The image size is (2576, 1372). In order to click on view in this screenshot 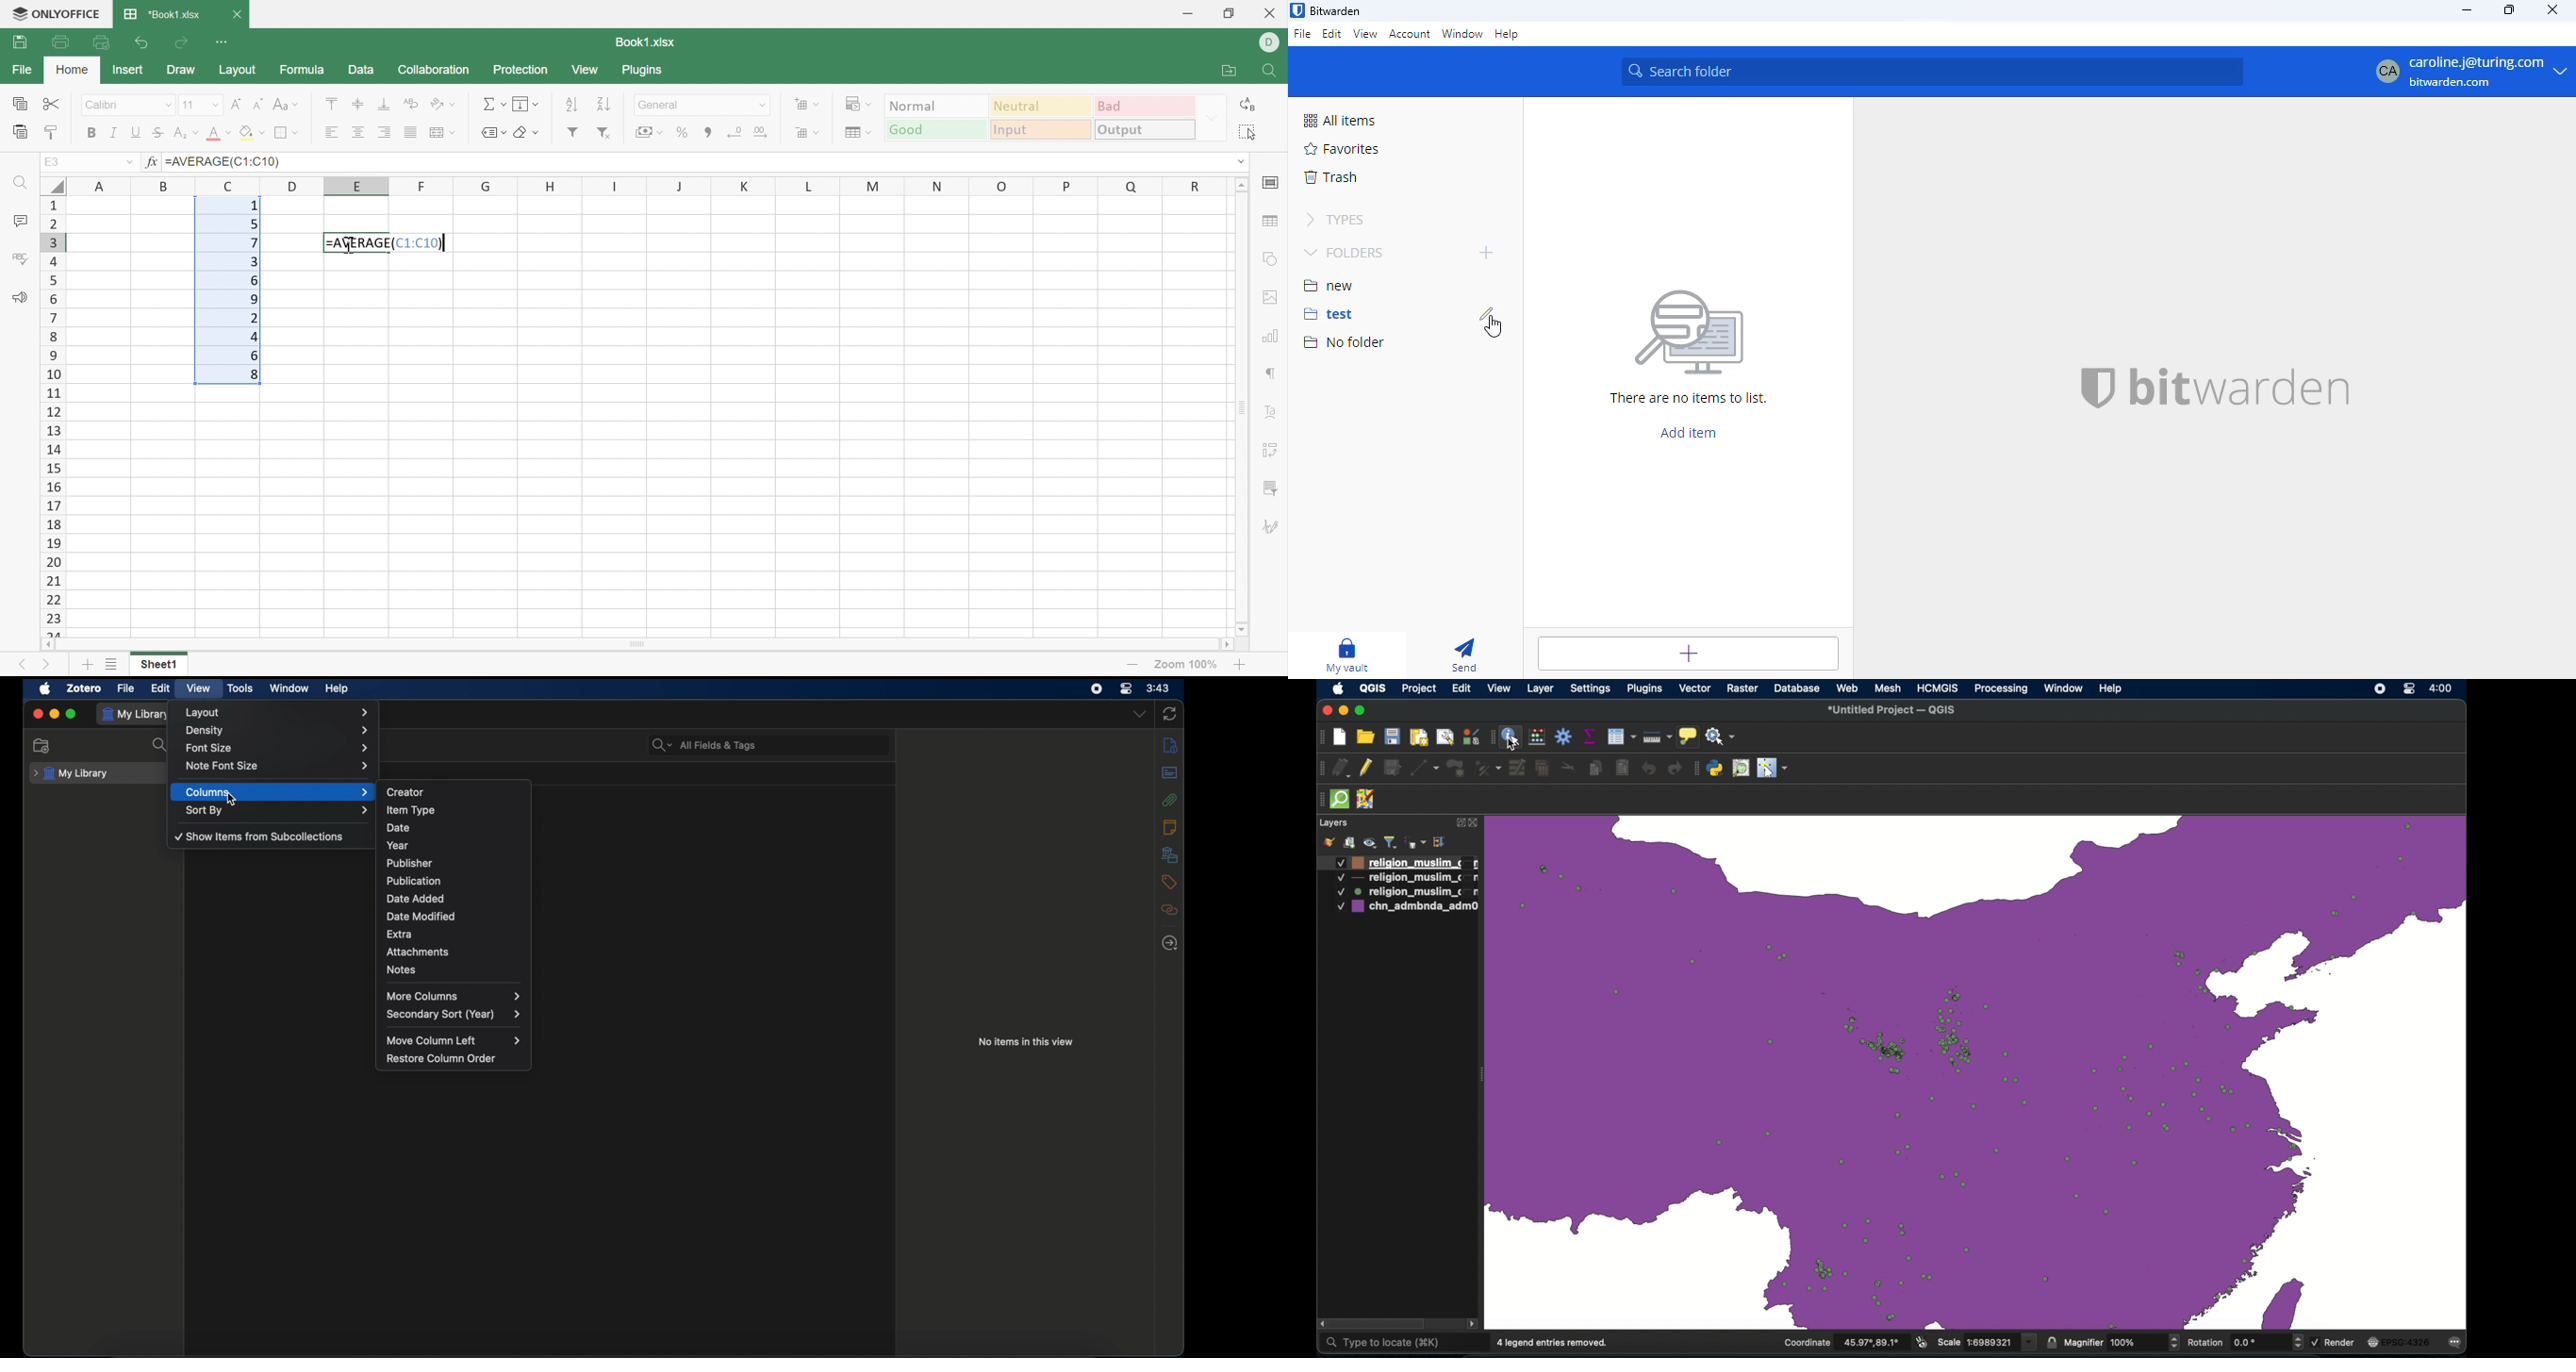, I will do `click(197, 688)`.